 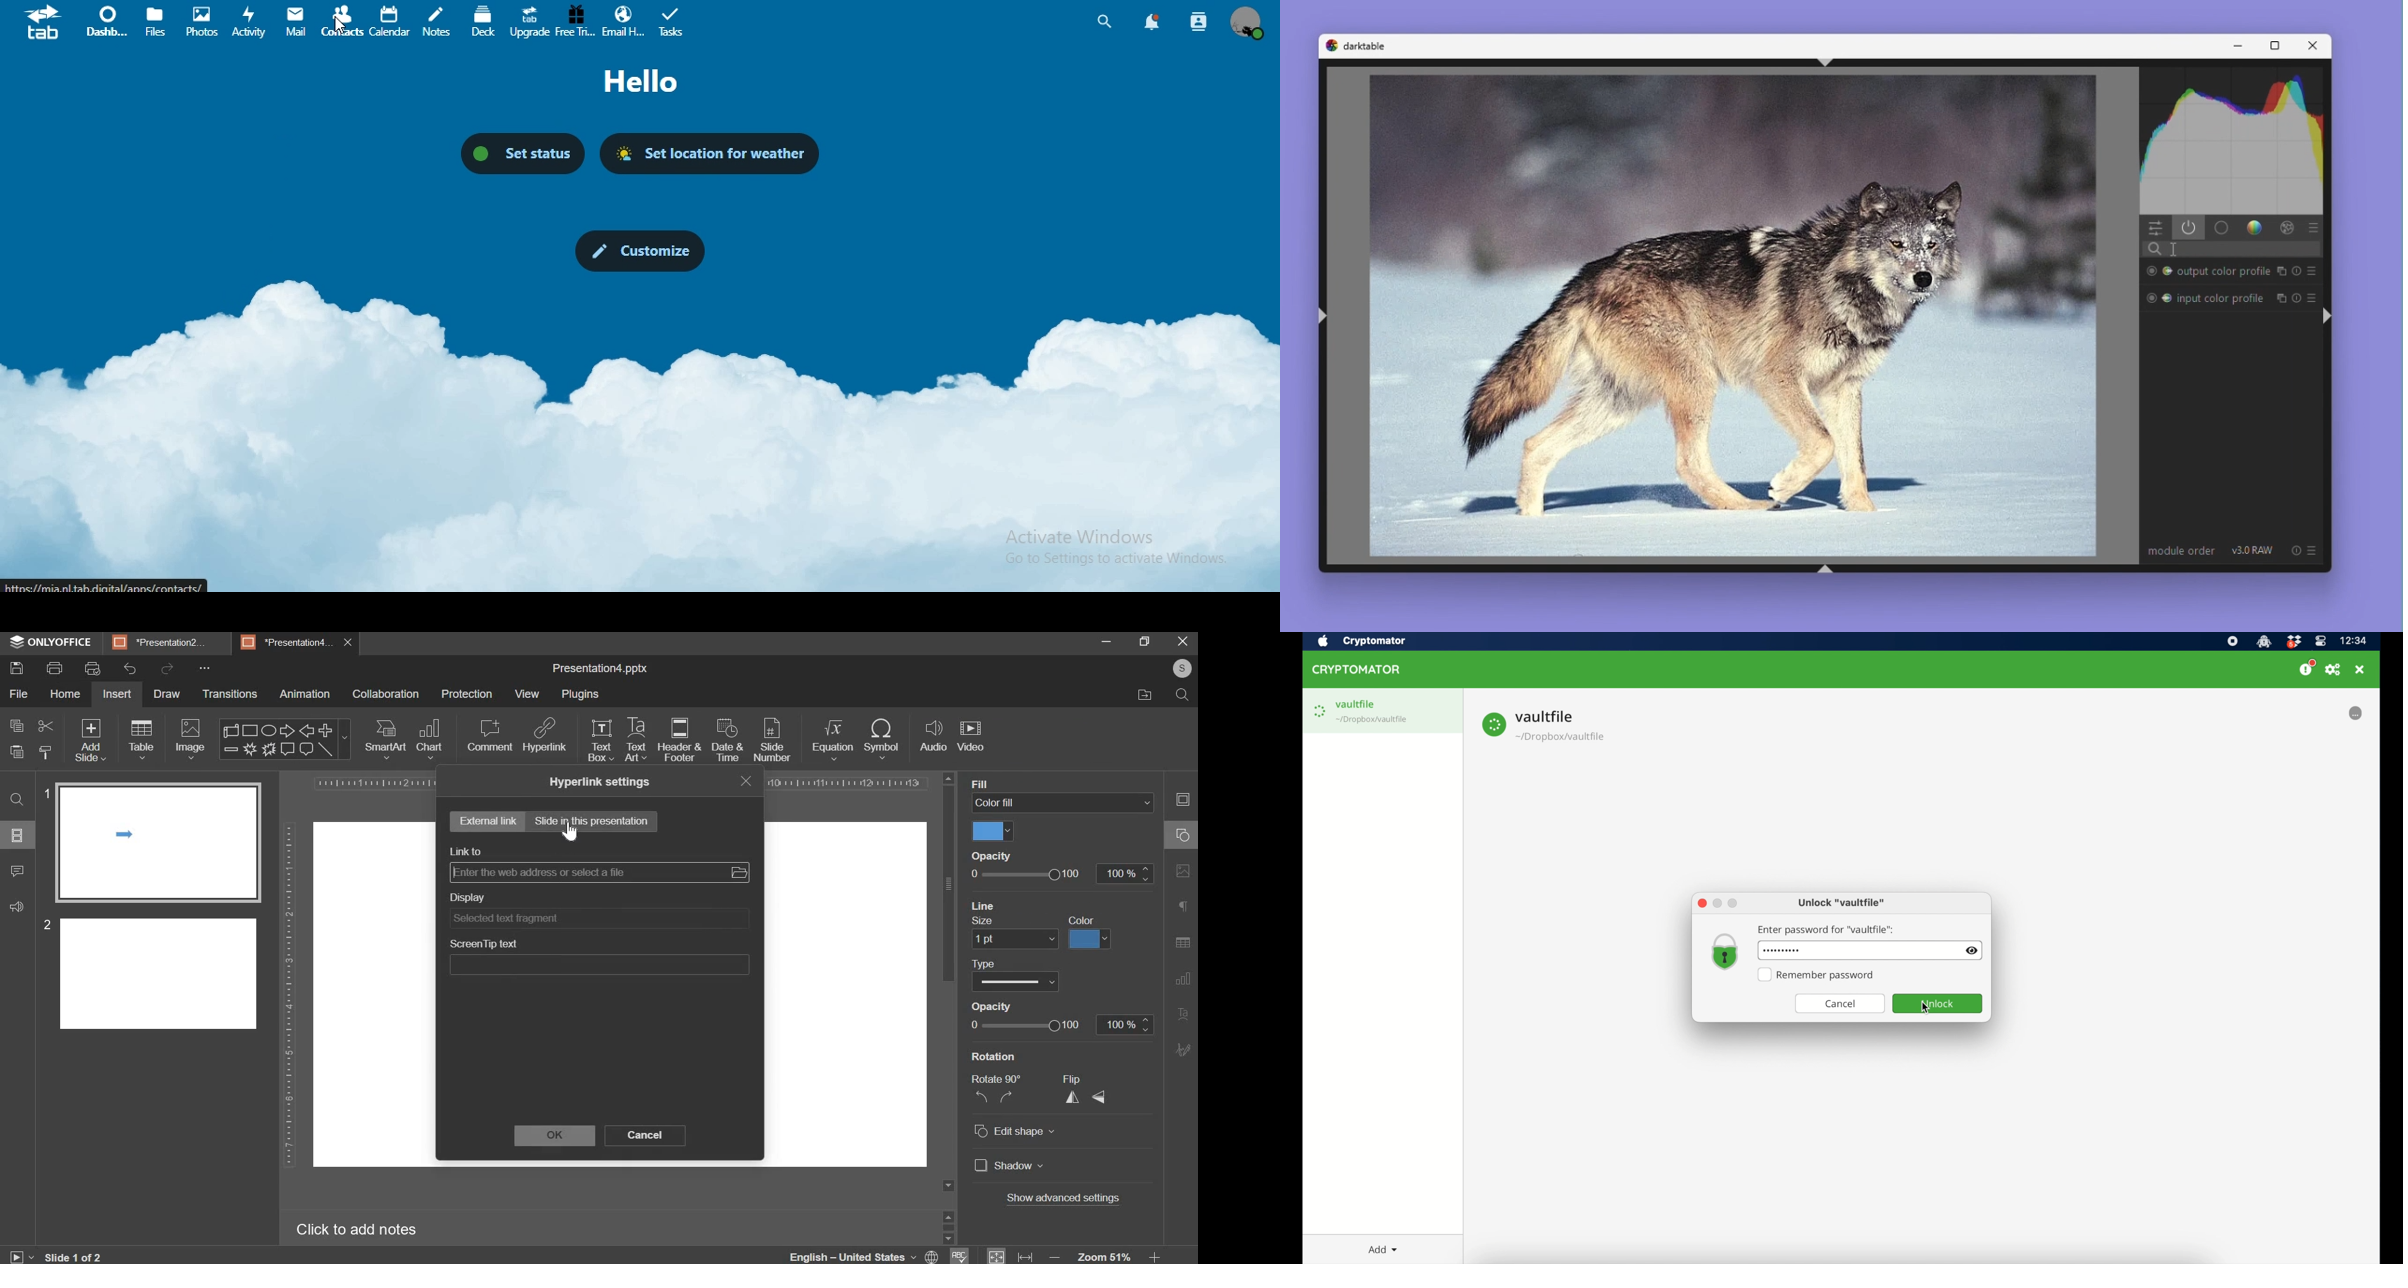 I want to click on redo, so click(x=167, y=668).